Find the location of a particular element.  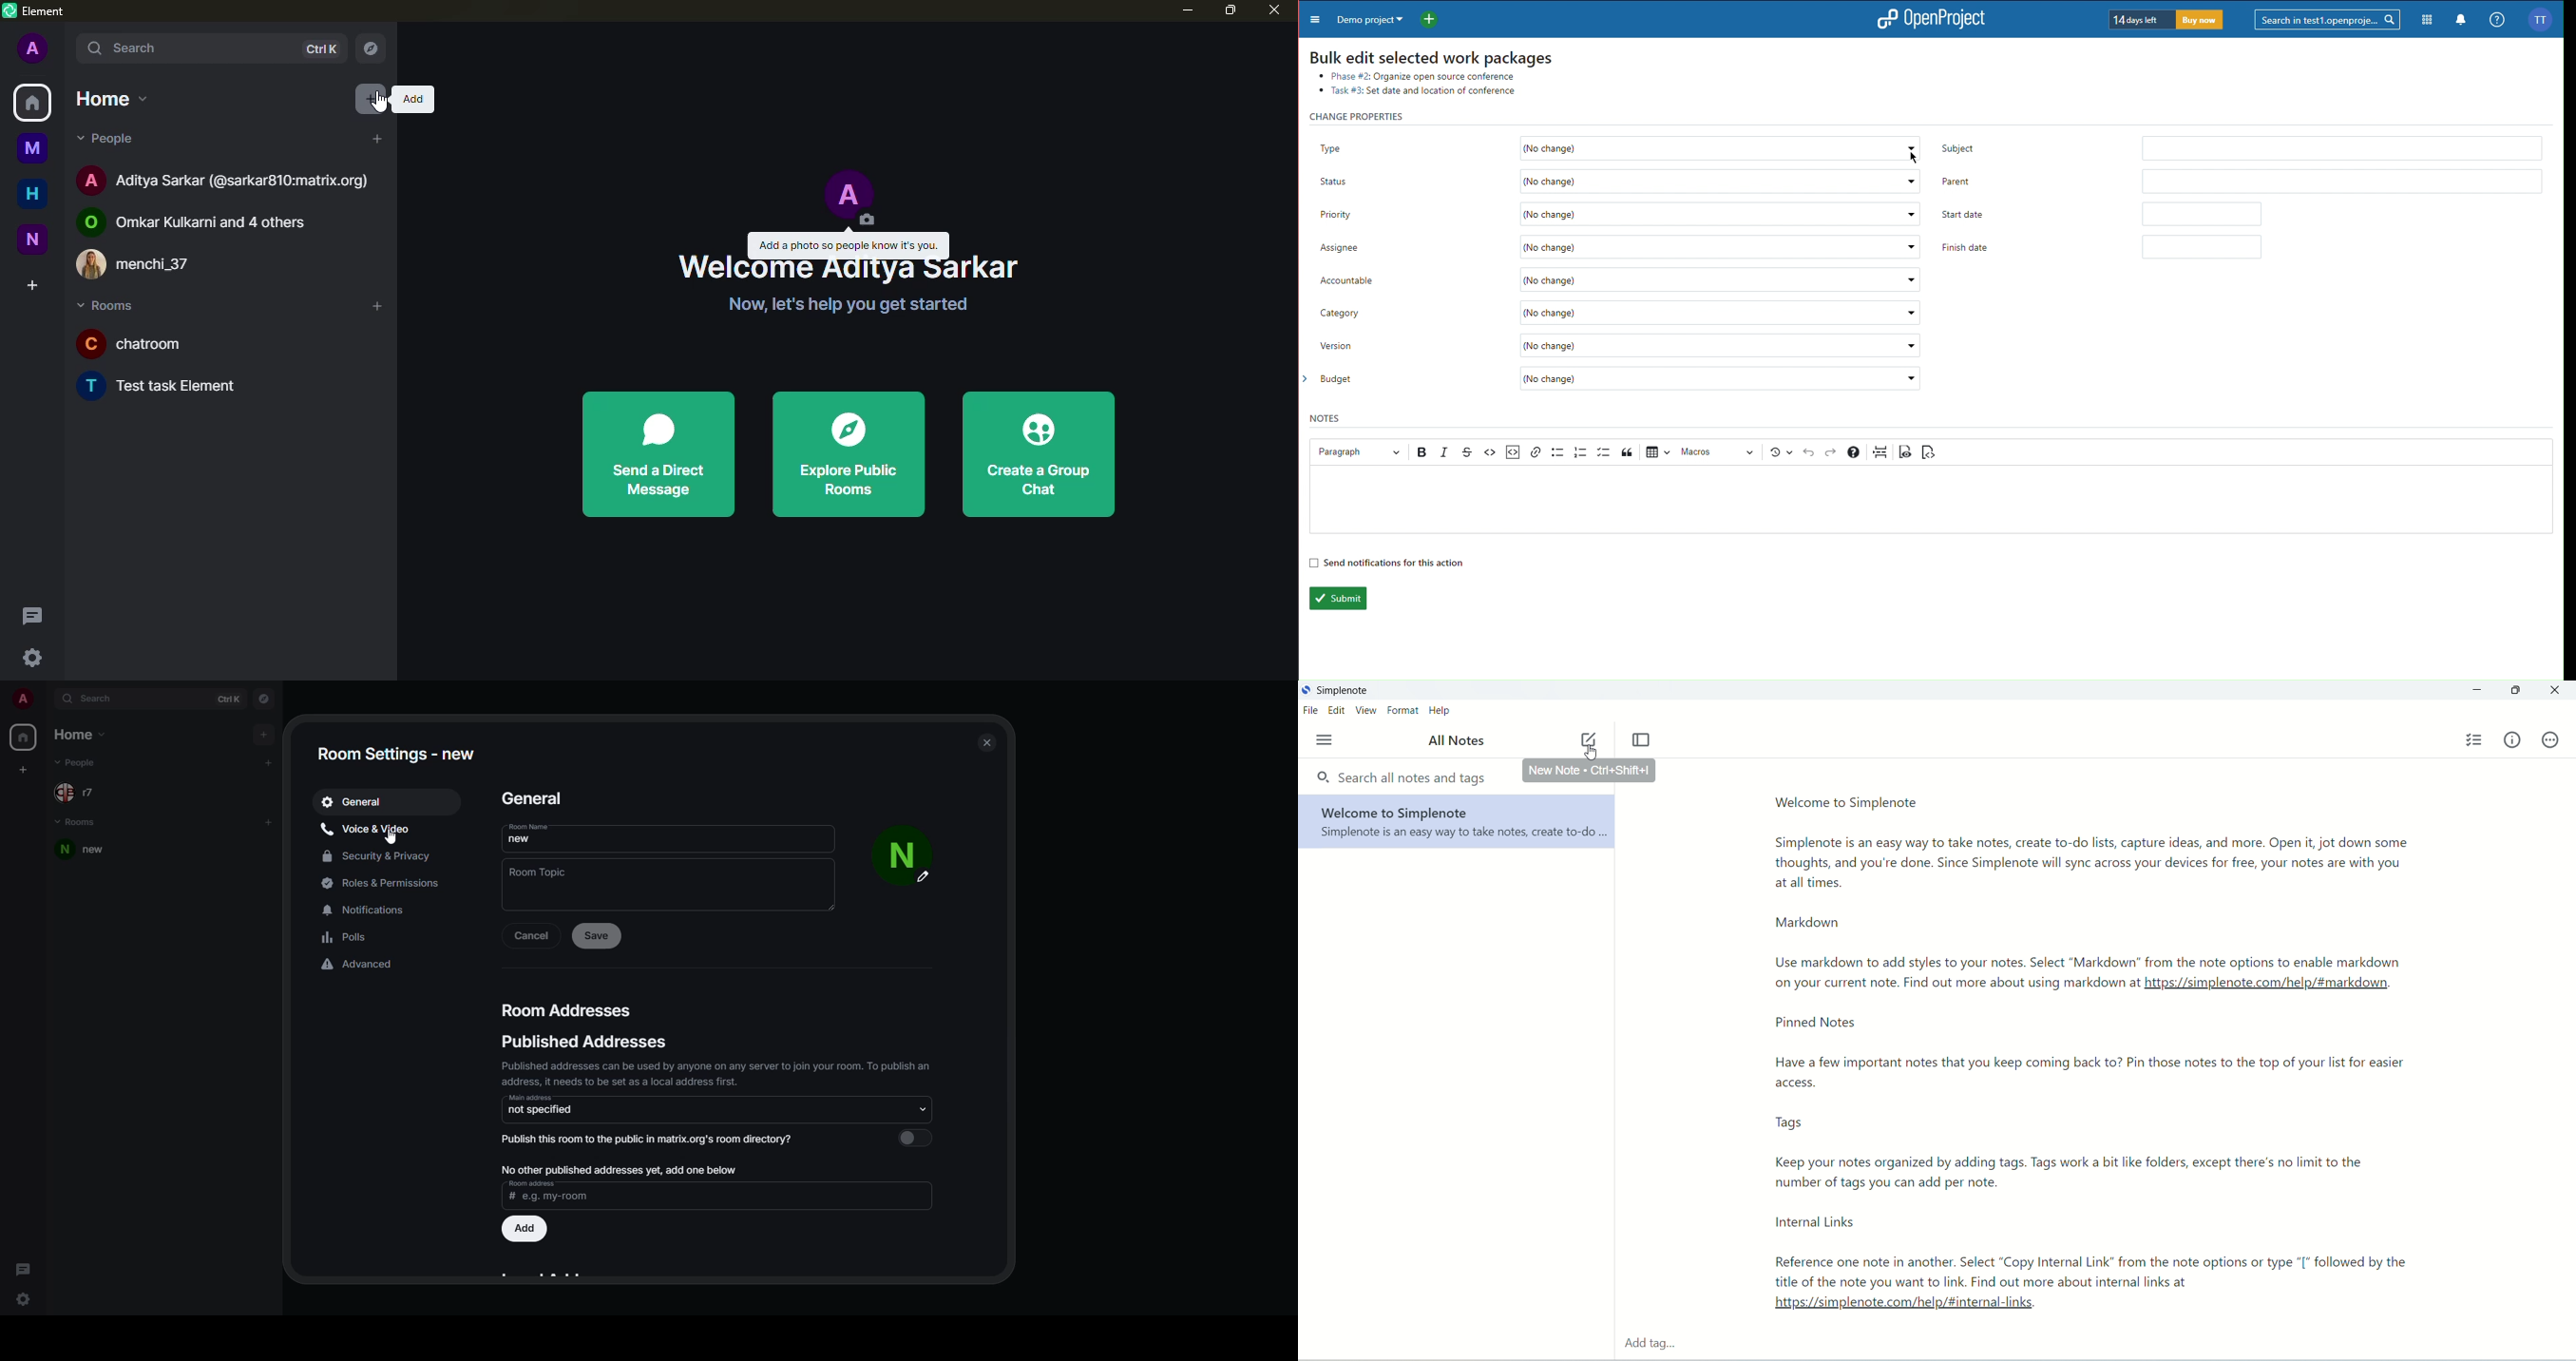

add tag is located at coordinates (1656, 1344).